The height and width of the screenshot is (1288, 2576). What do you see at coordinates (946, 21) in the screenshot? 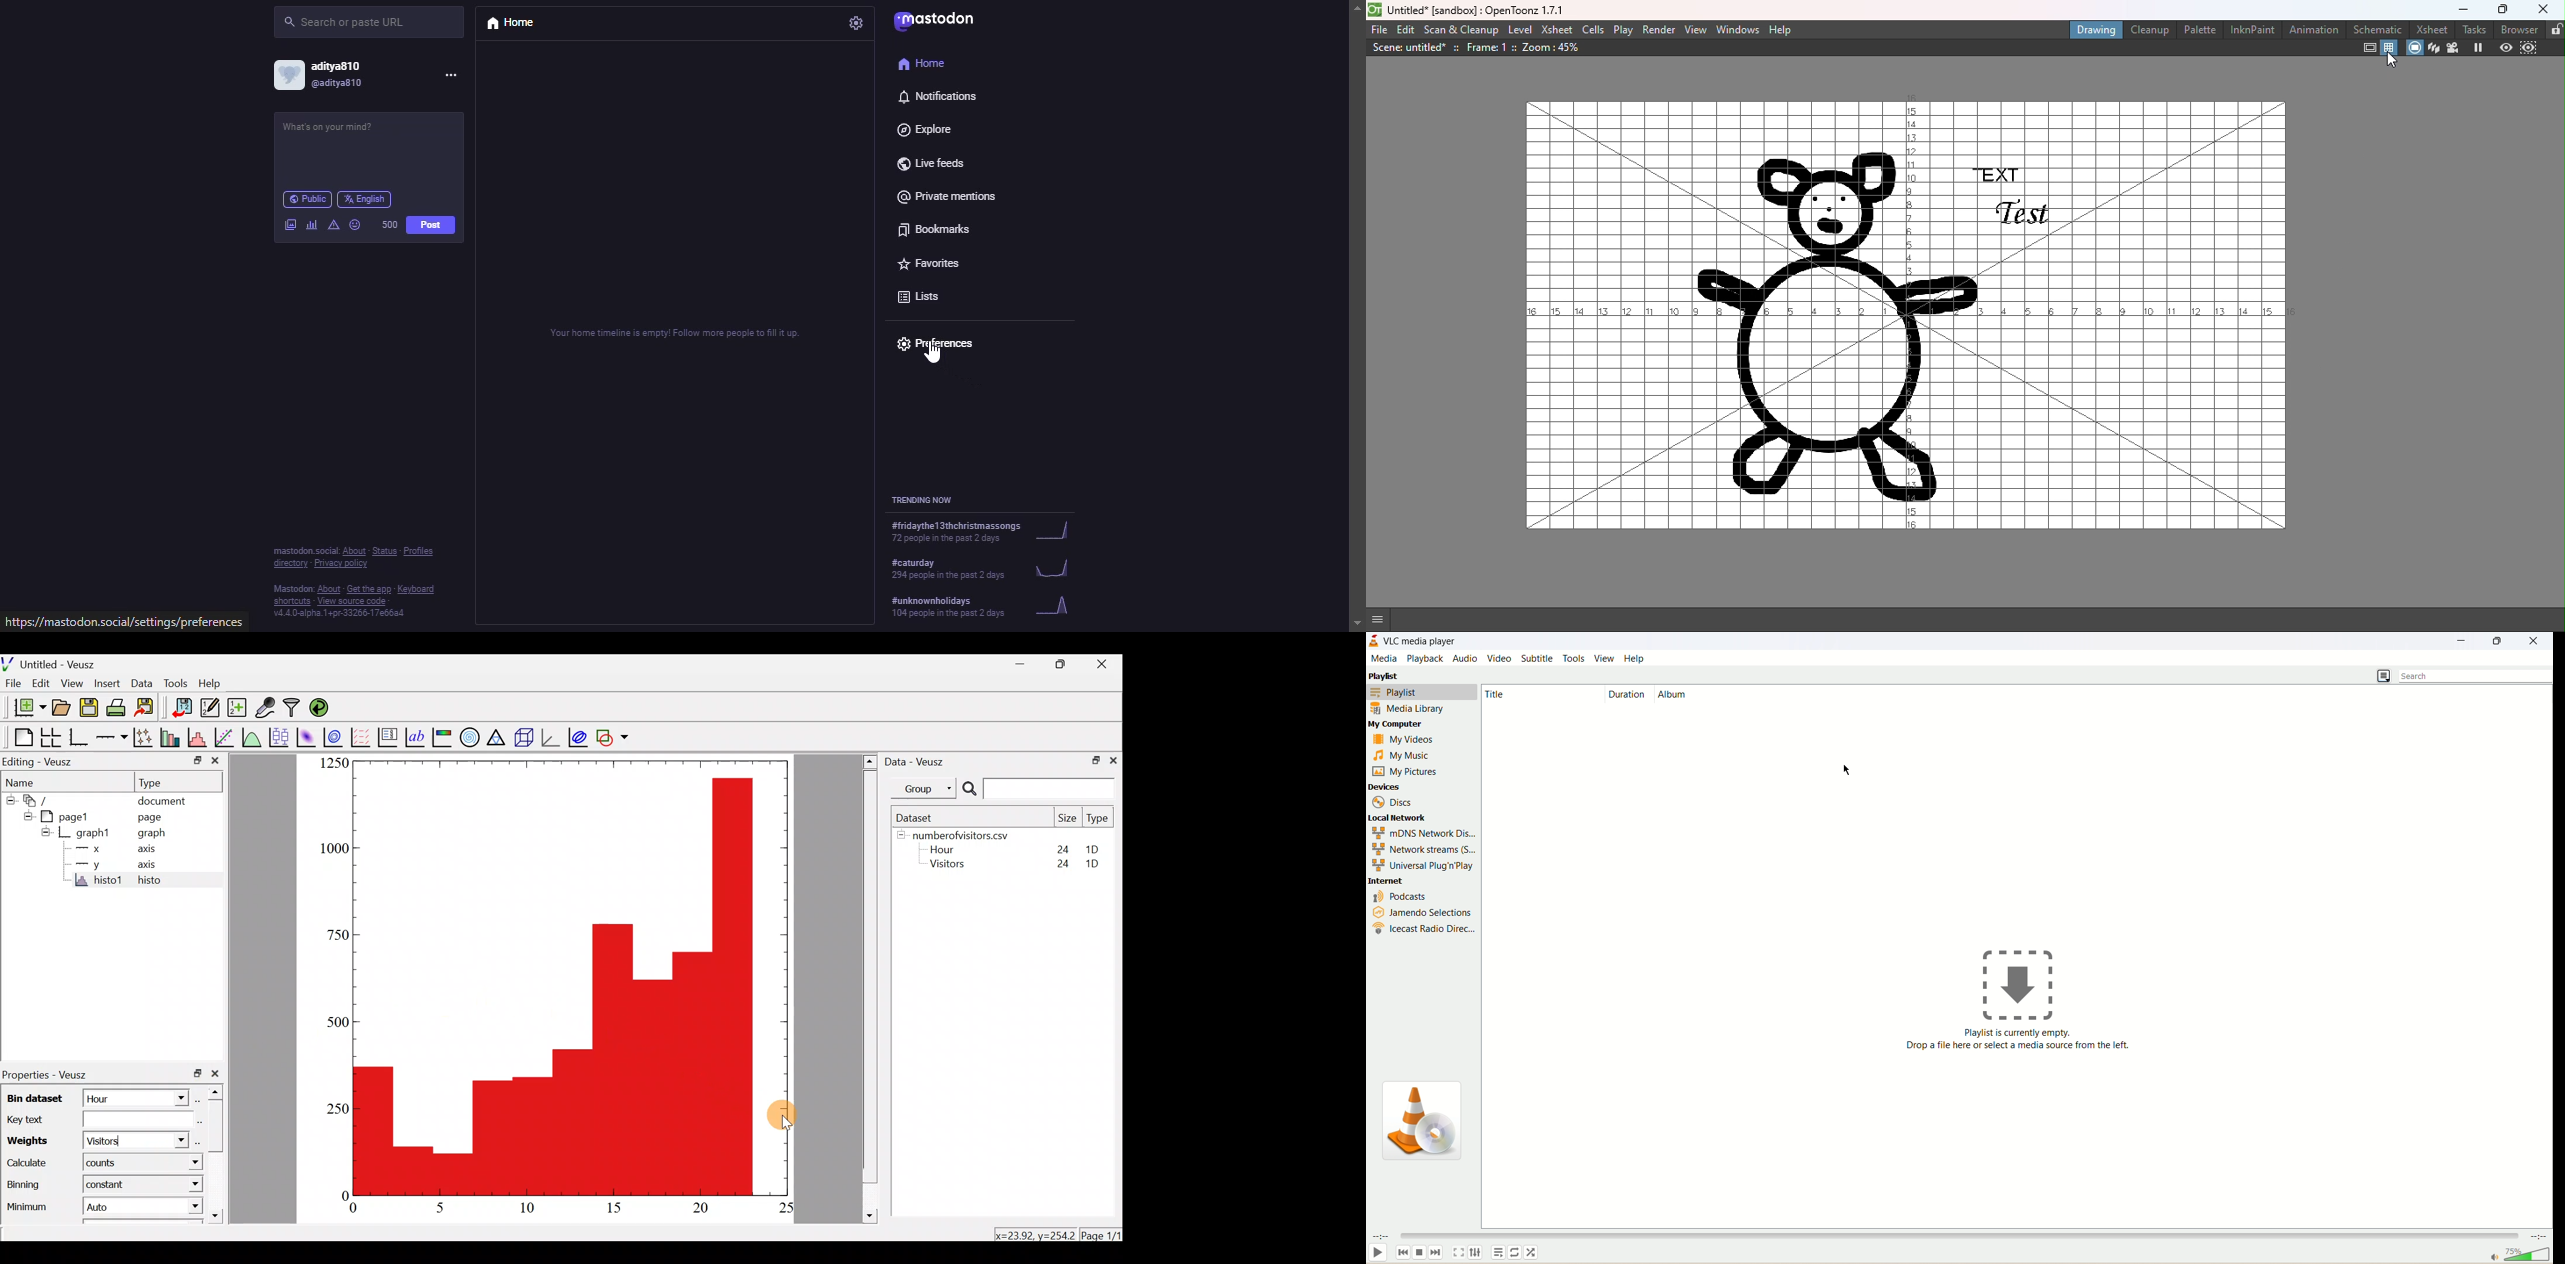
I see `mastodon` at bounding box center [946, 21].